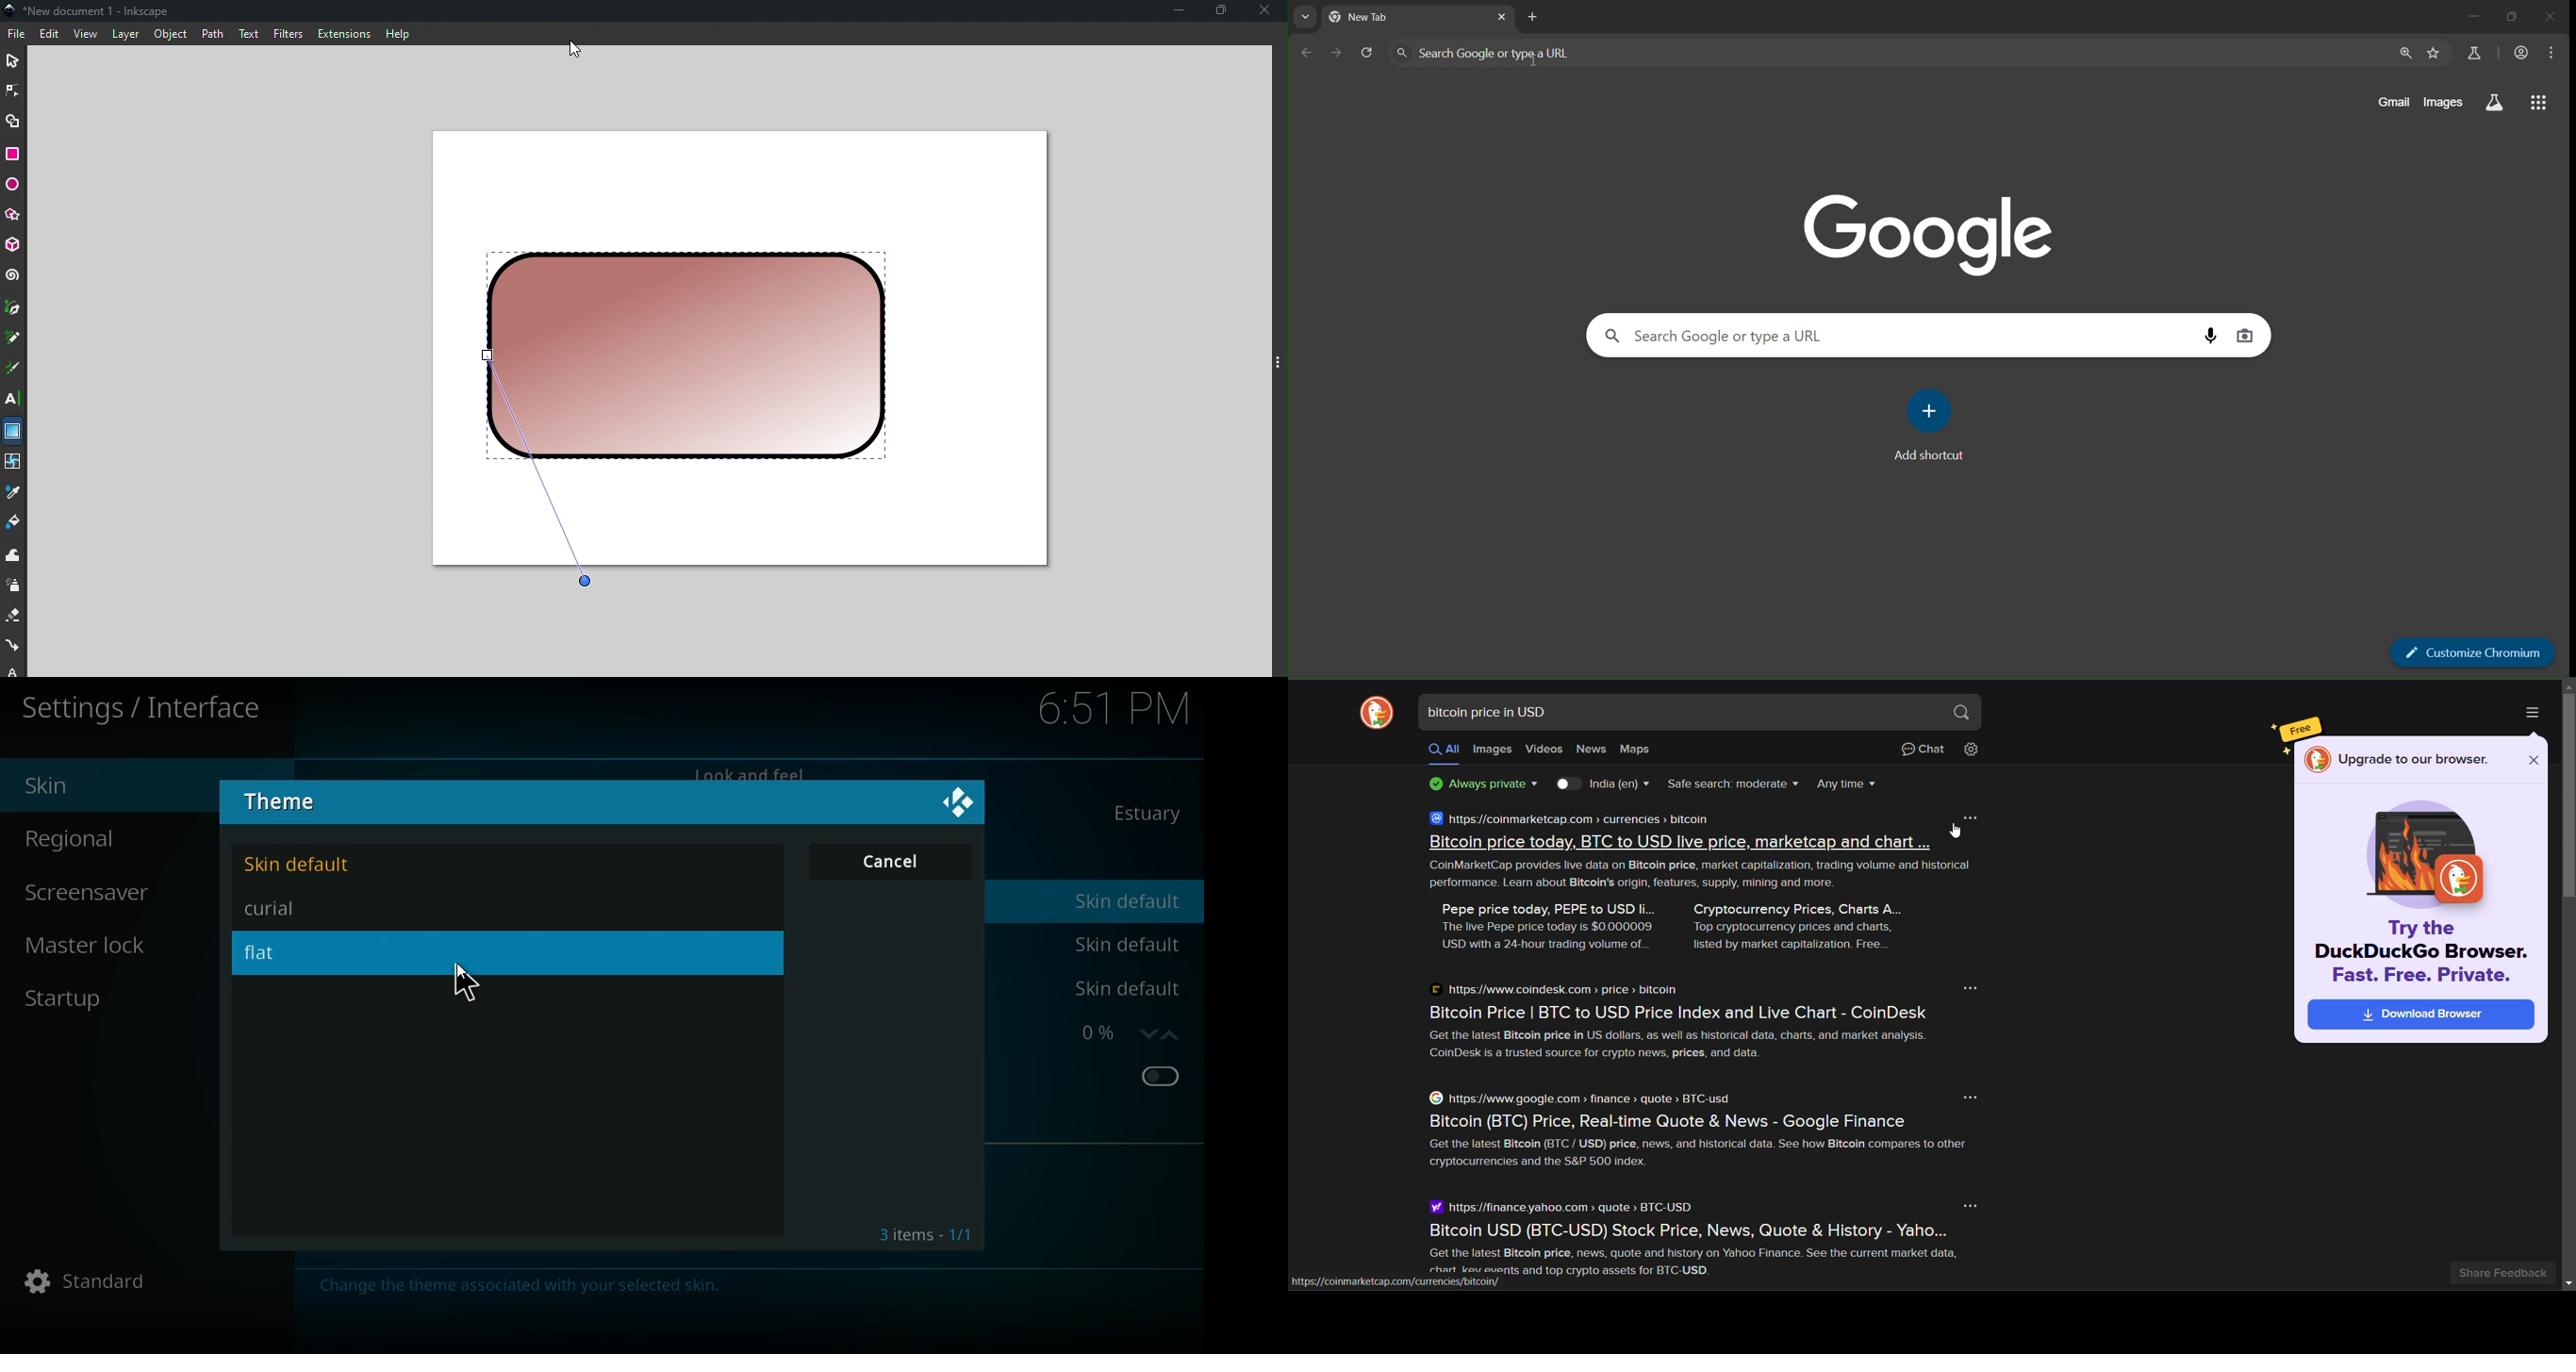  What do you see at coordinates (88, 35) in the screenshot?
I see `View` at bounding box center [88, 35].